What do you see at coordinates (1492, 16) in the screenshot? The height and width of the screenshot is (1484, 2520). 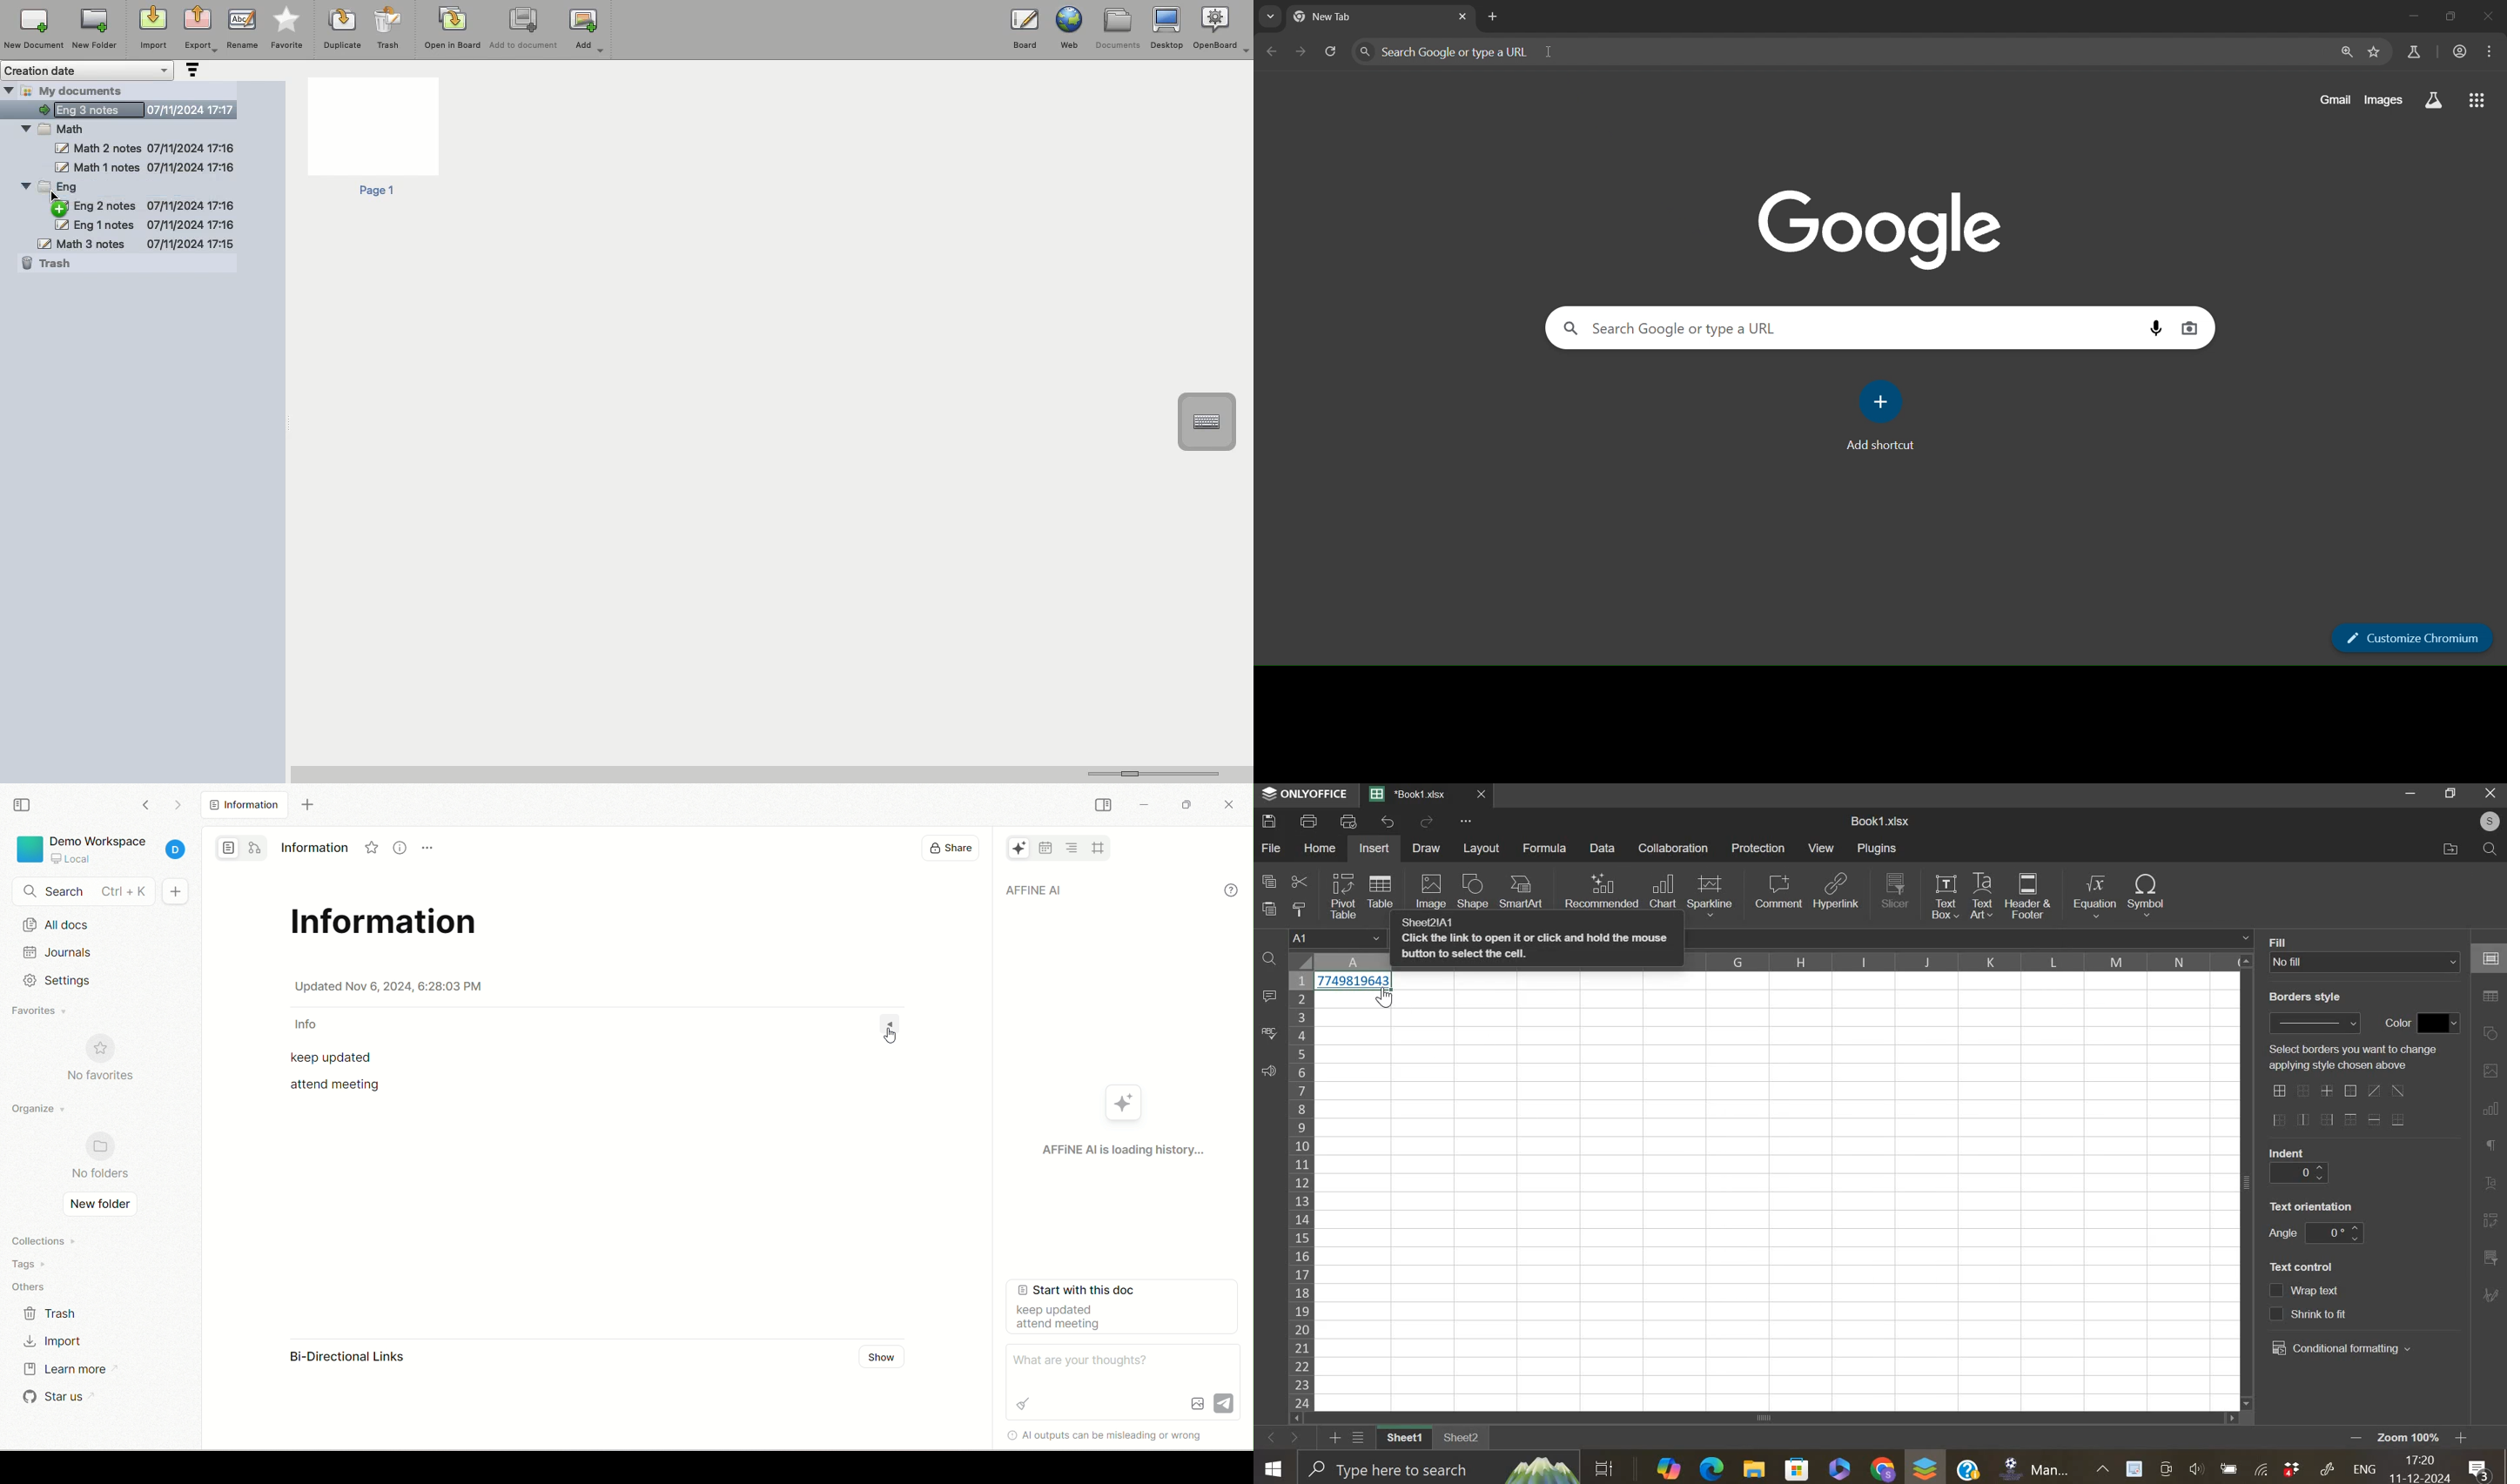 I see `new tab` at bounding box center [1492, 16].